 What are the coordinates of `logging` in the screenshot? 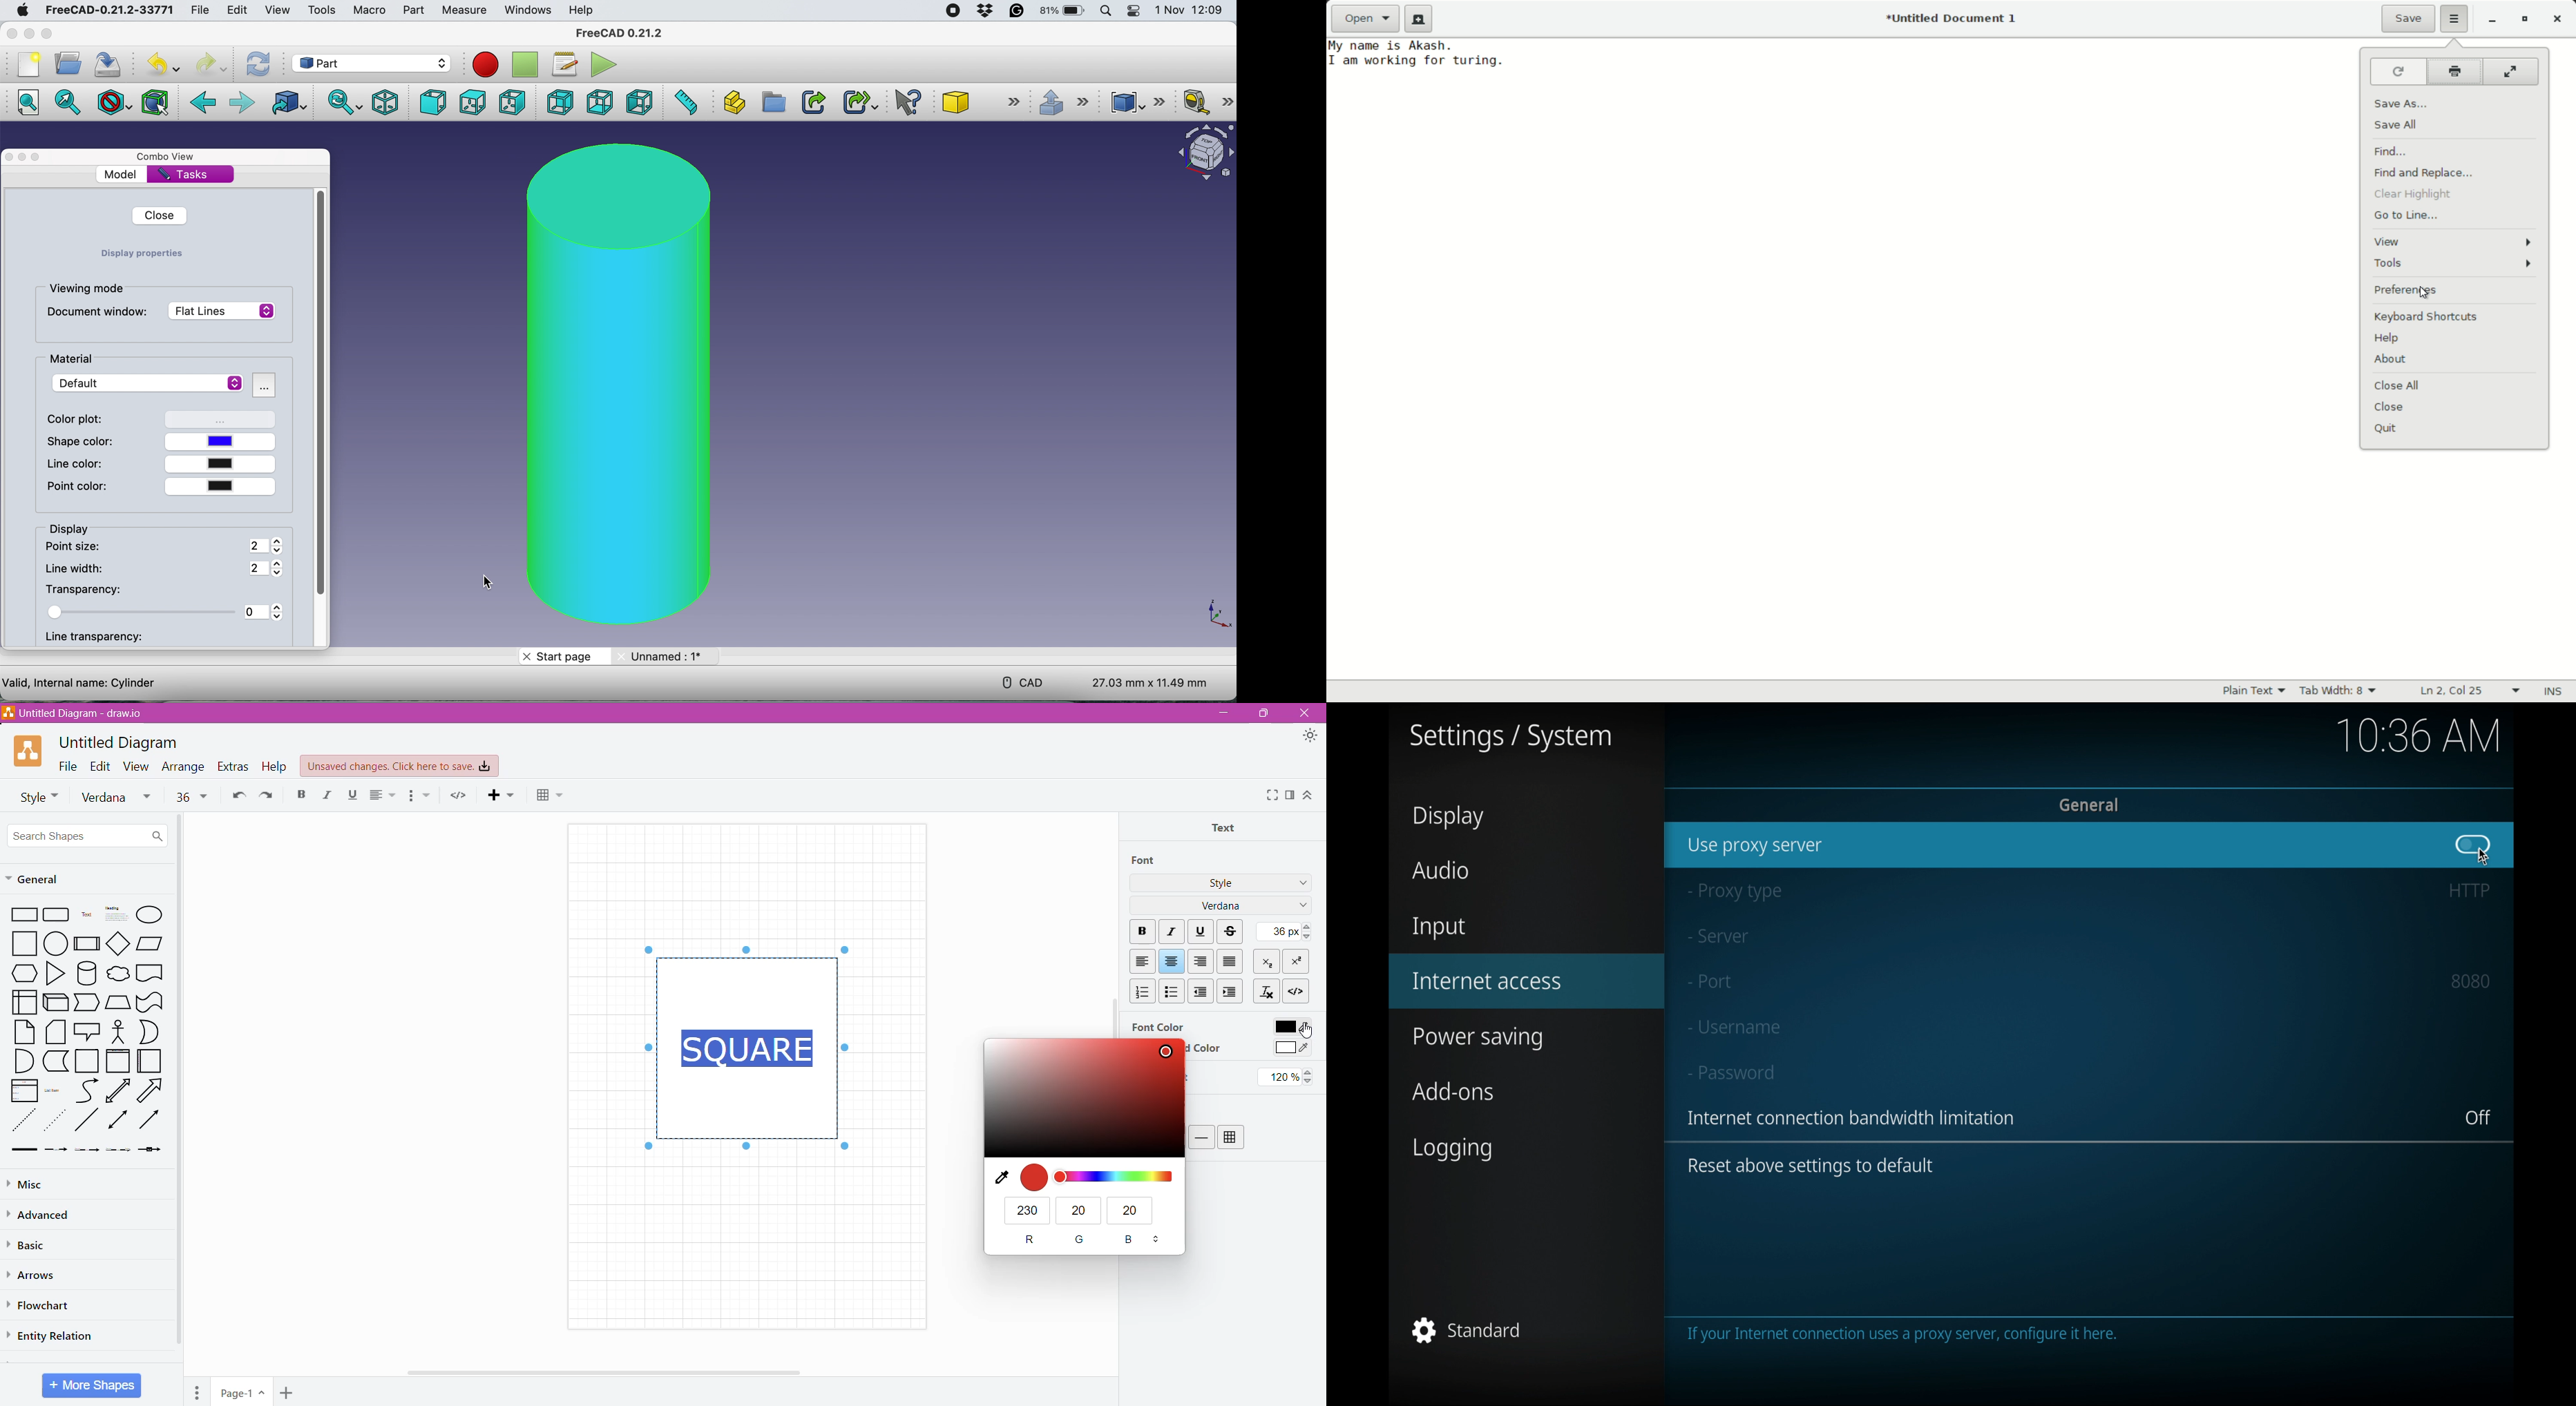 It's located at (1454, 1150).